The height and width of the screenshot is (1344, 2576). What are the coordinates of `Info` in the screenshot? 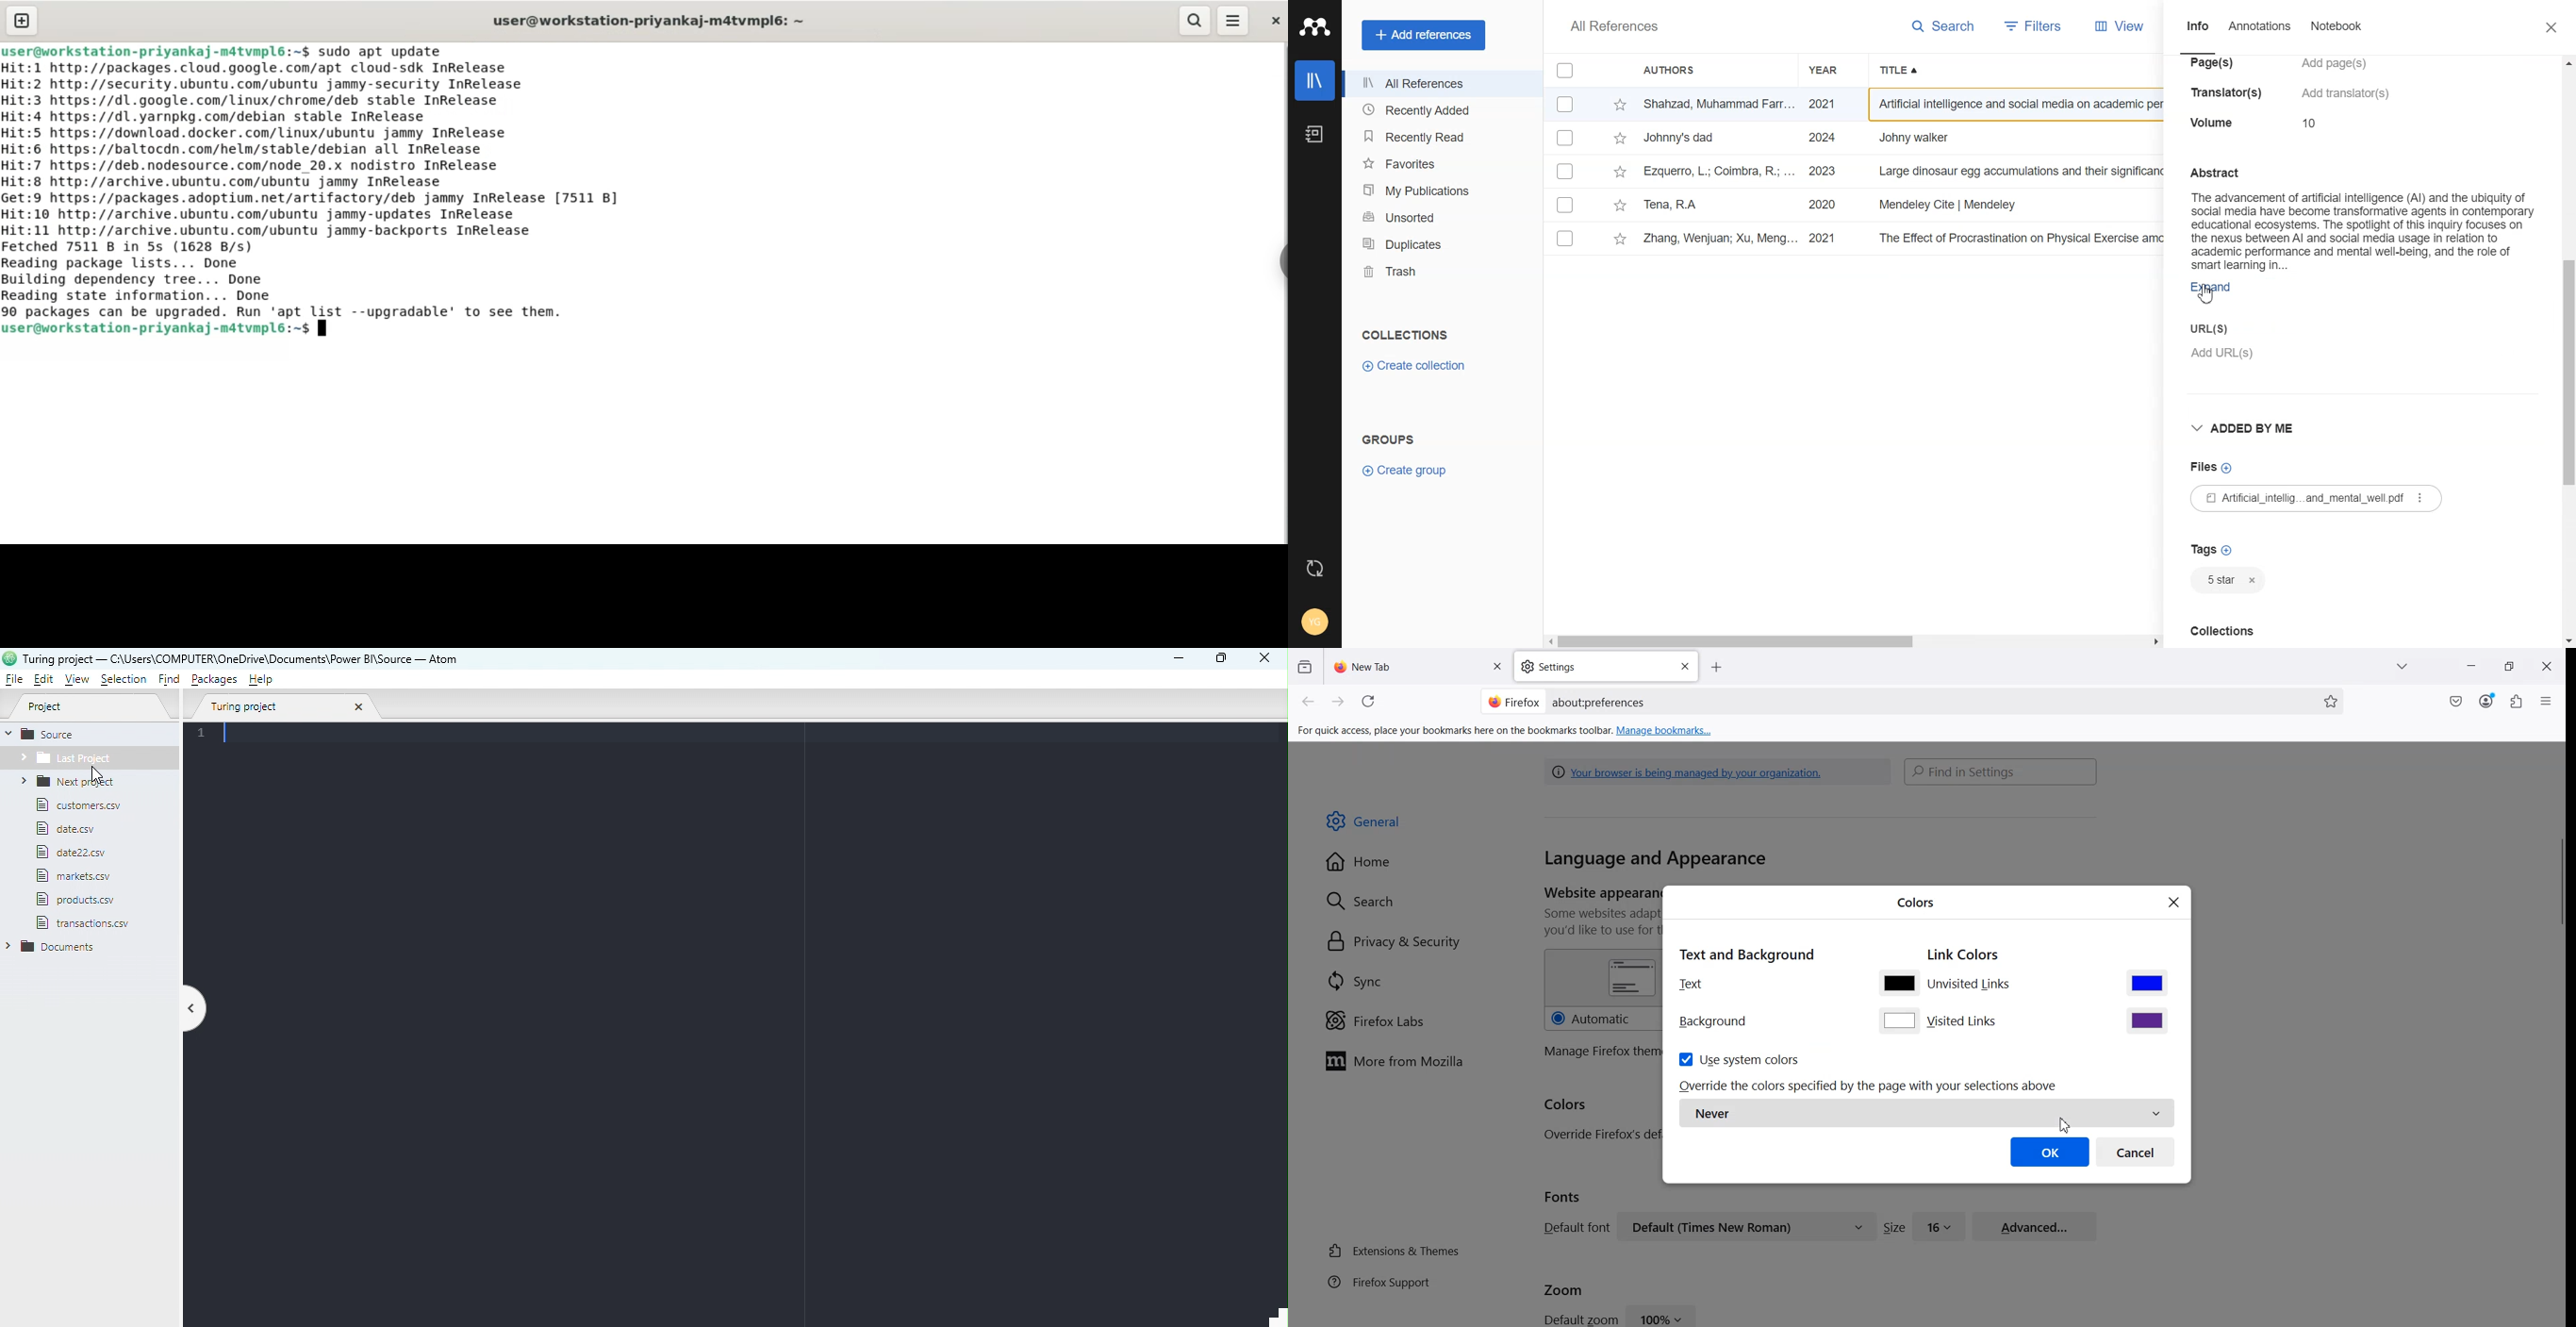 It's located at (2202, 26).